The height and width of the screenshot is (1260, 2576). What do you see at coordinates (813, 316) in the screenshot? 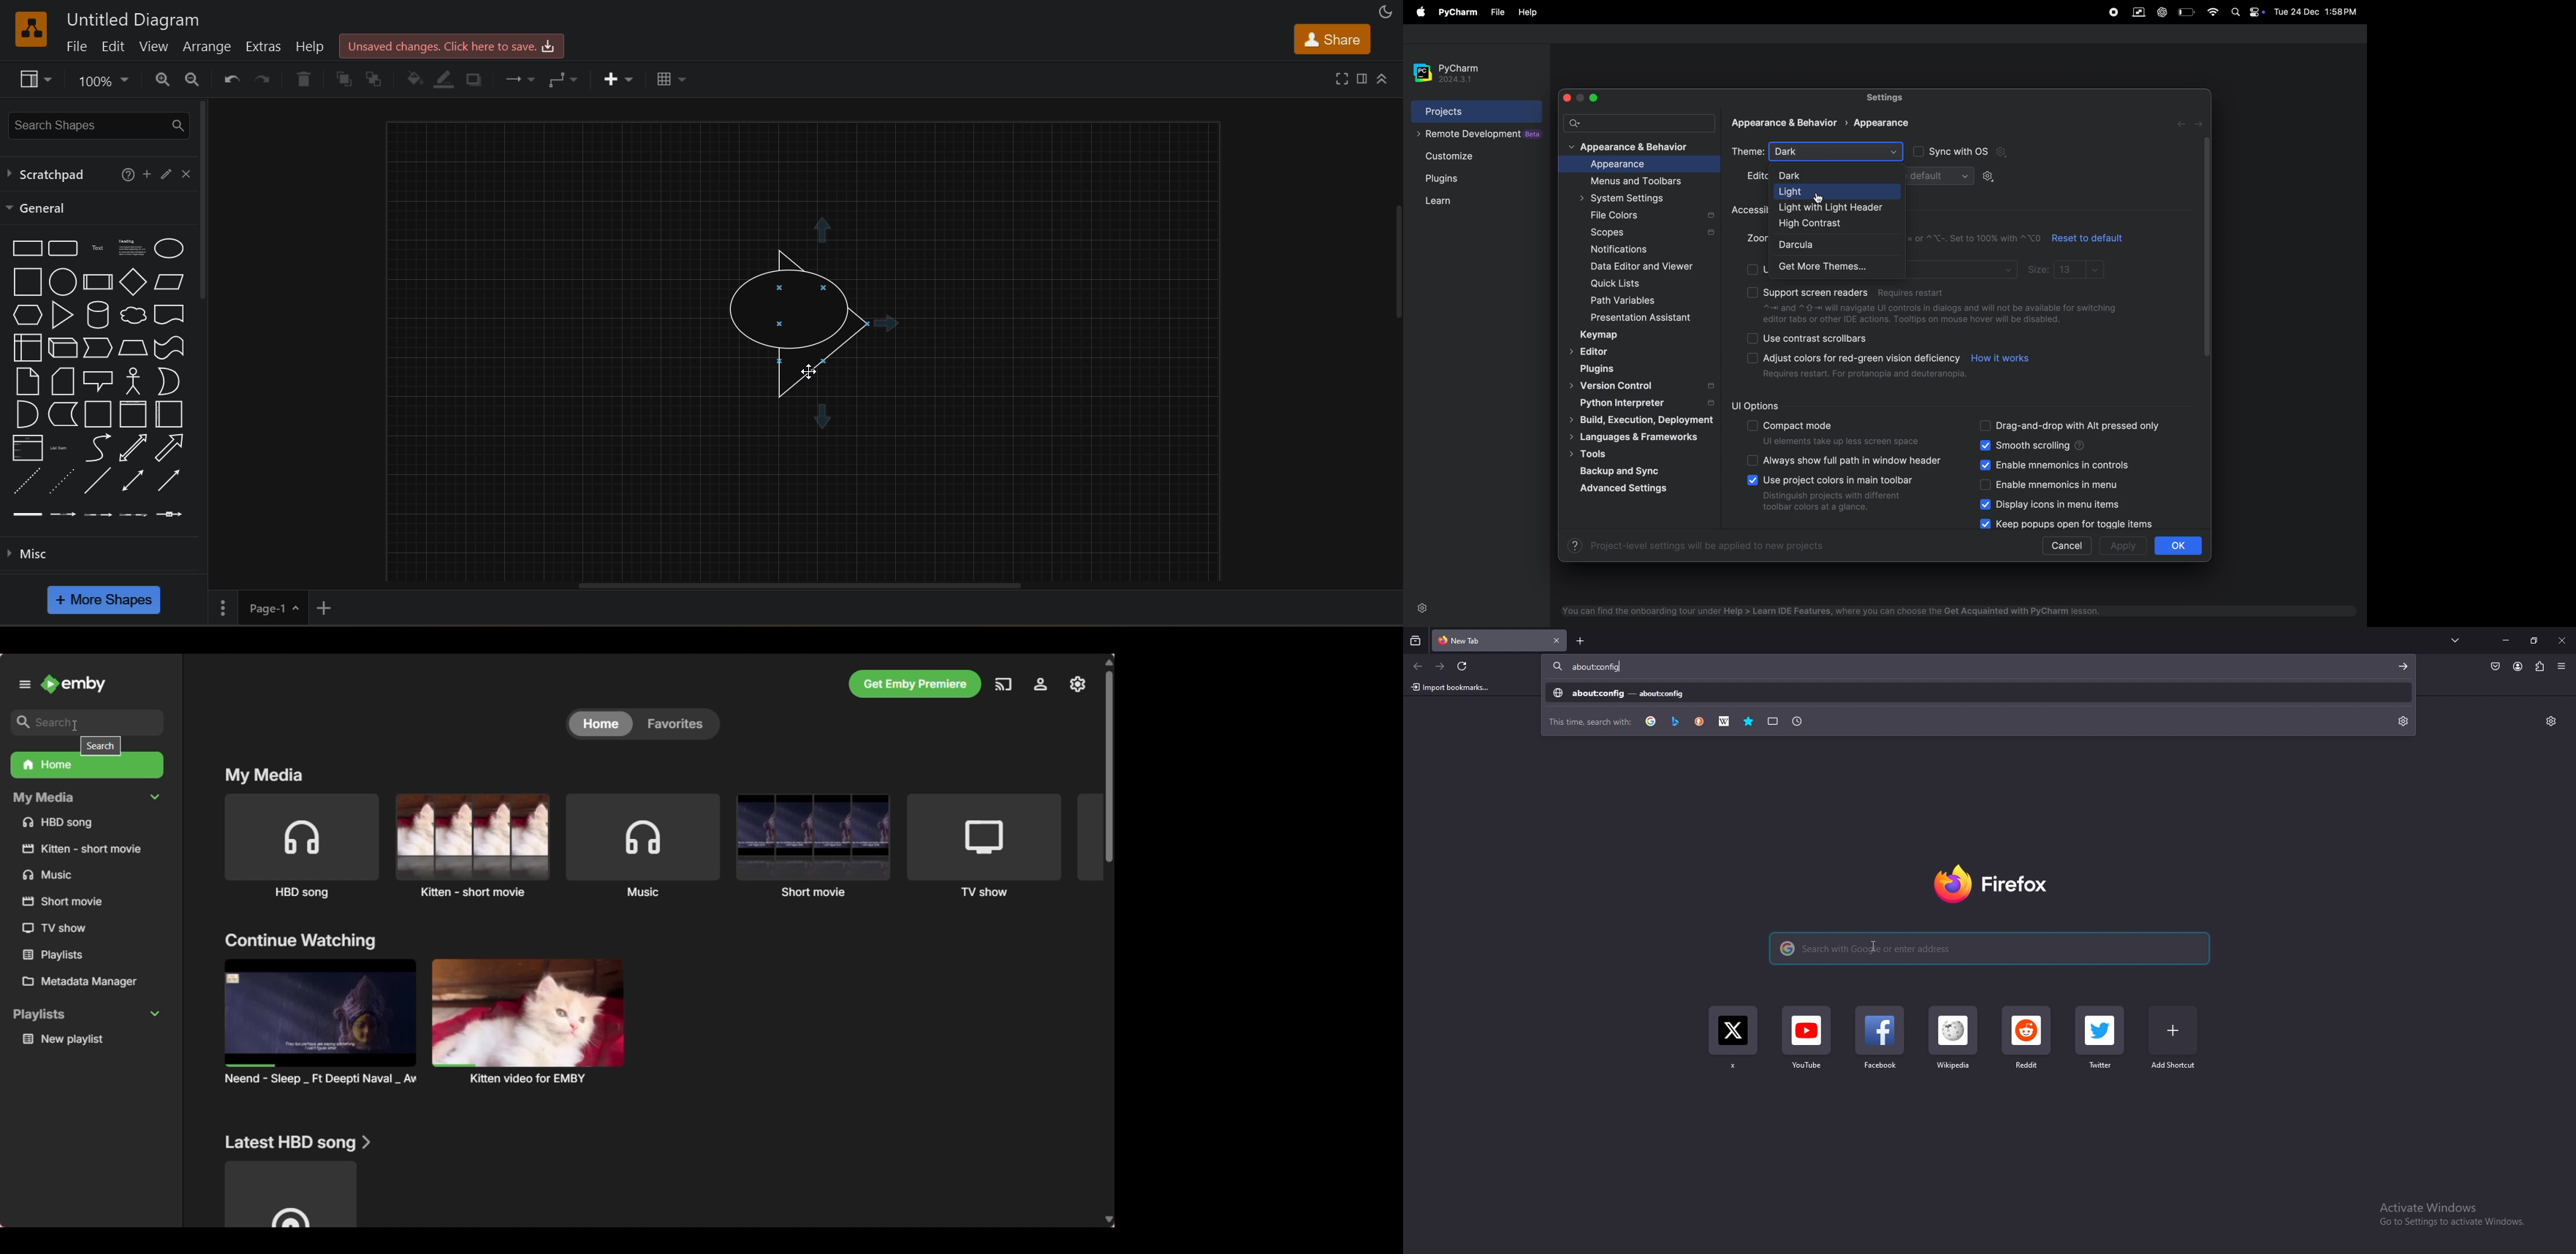
I see `shapes` at bounding box center [813, 316].